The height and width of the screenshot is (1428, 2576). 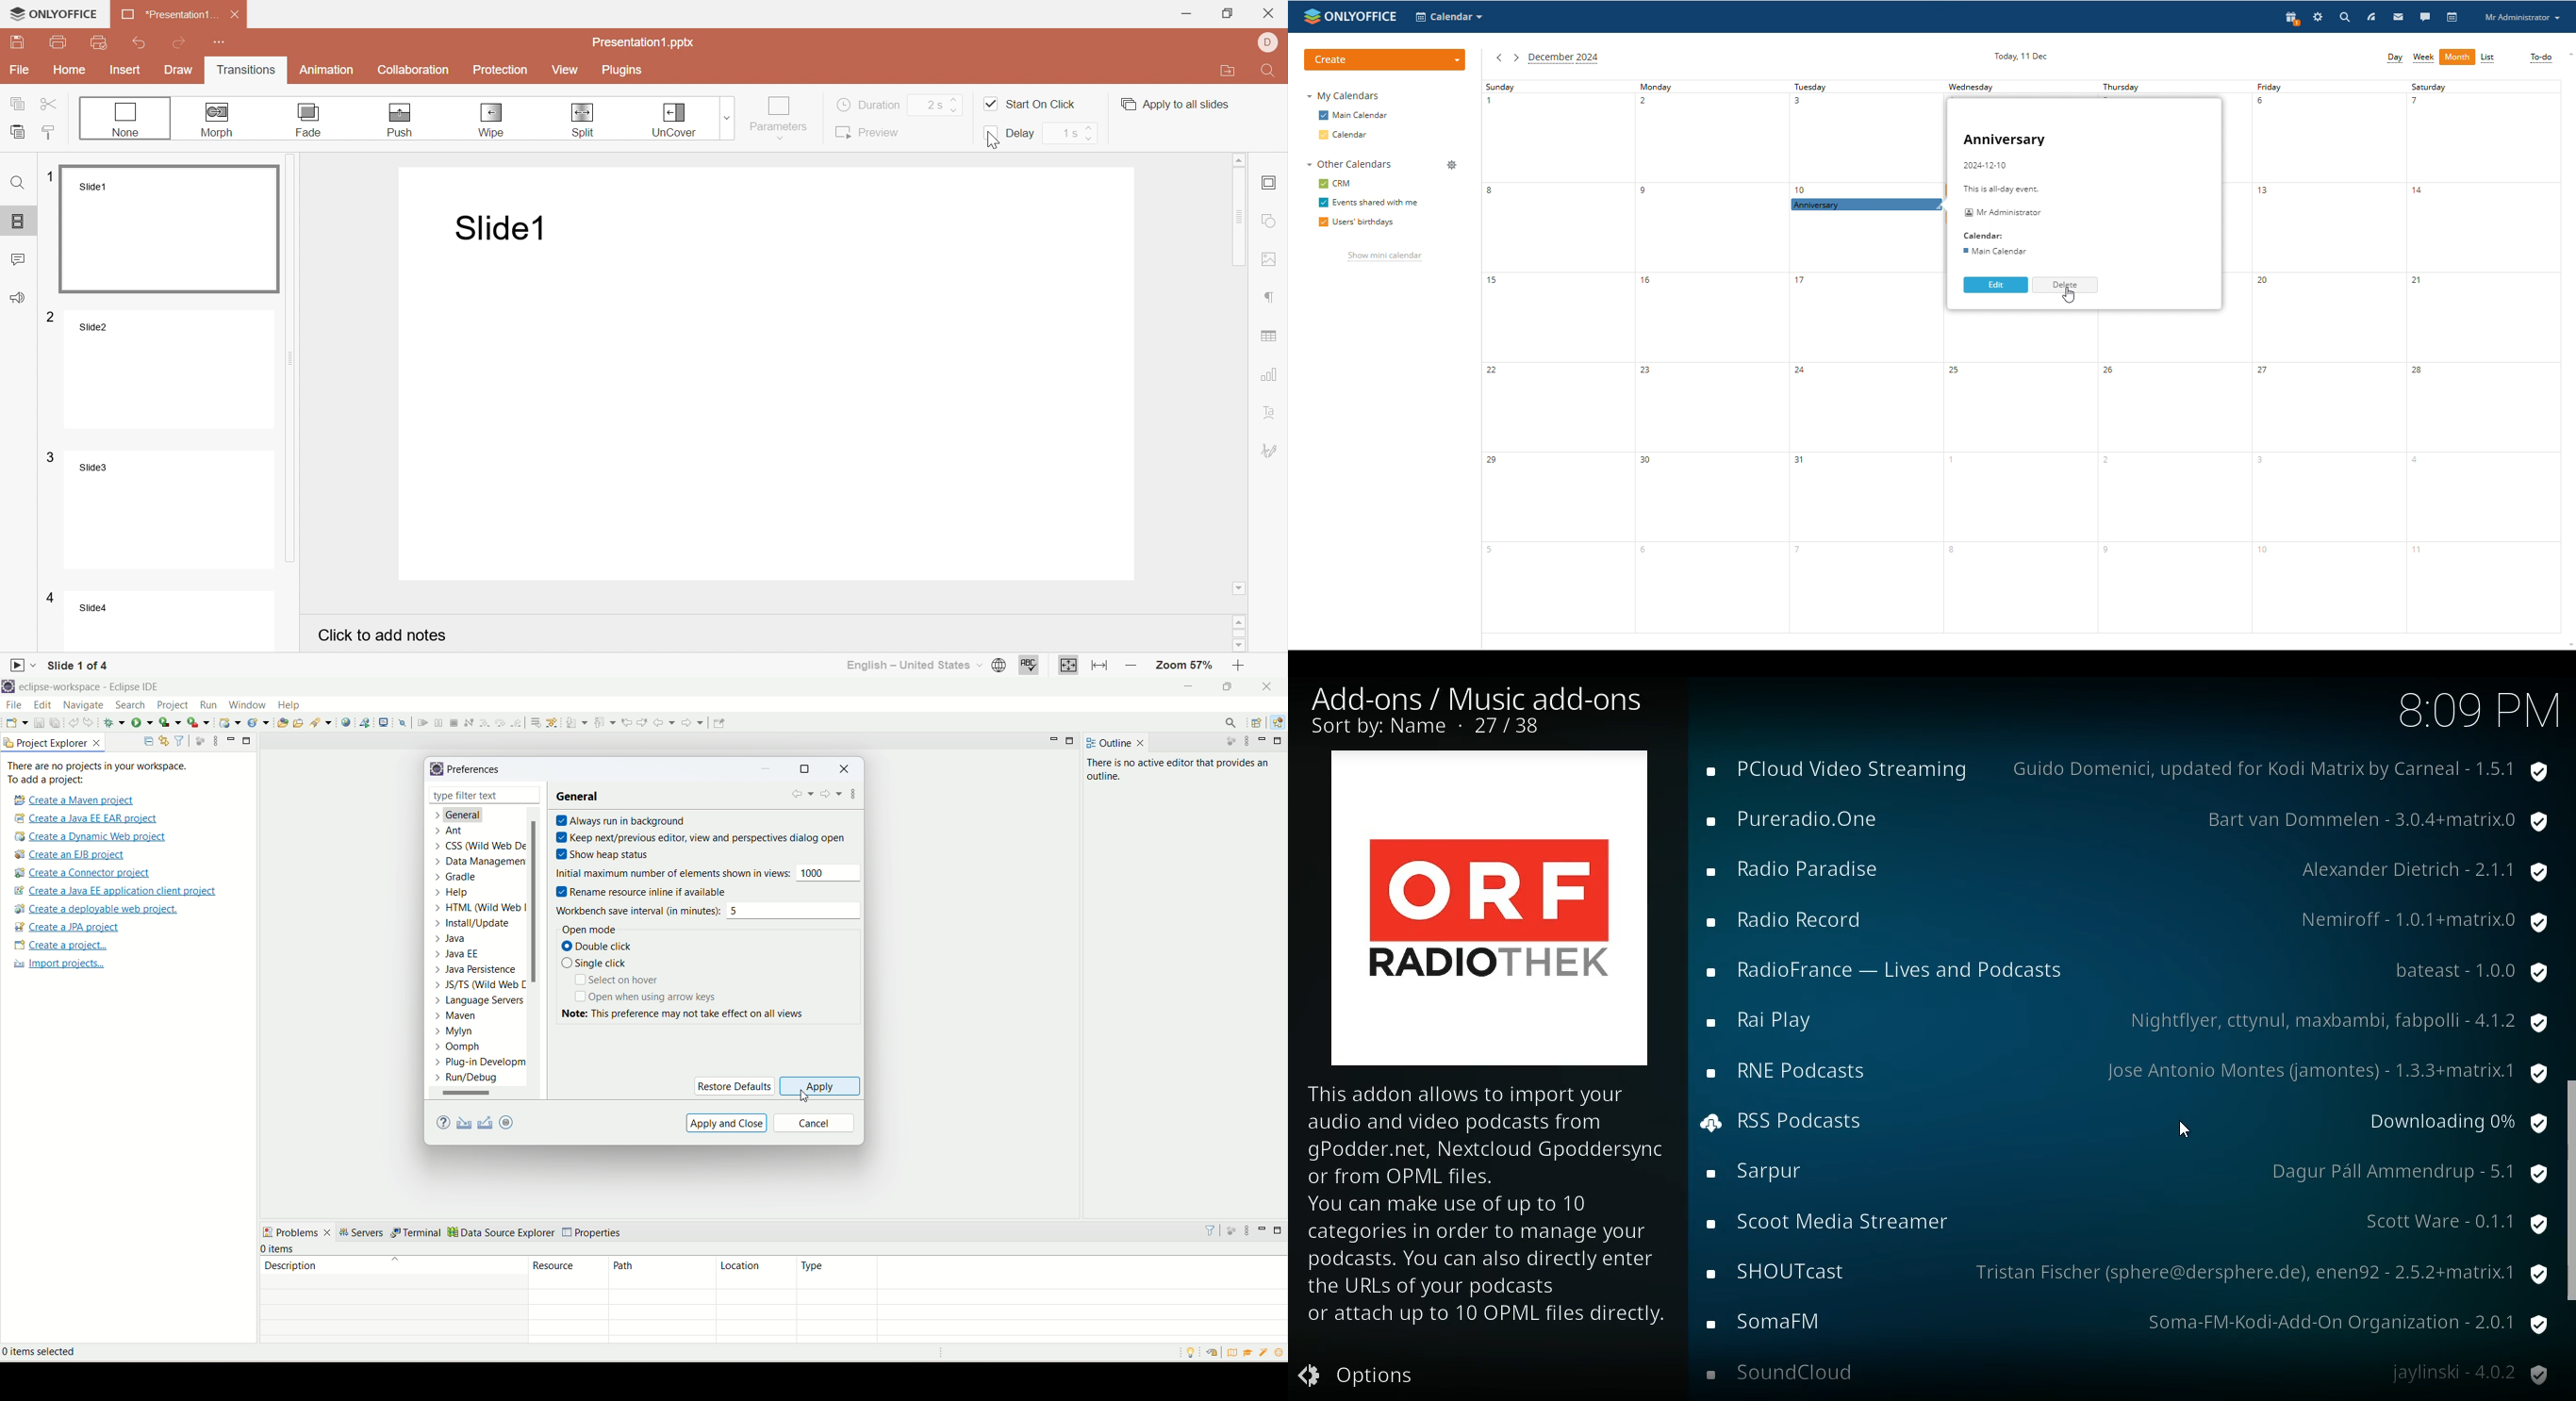 What do you see at coordinates (71, 800) in the screenshot?
I see `create a Maven project` at bounding box center [71, 800].